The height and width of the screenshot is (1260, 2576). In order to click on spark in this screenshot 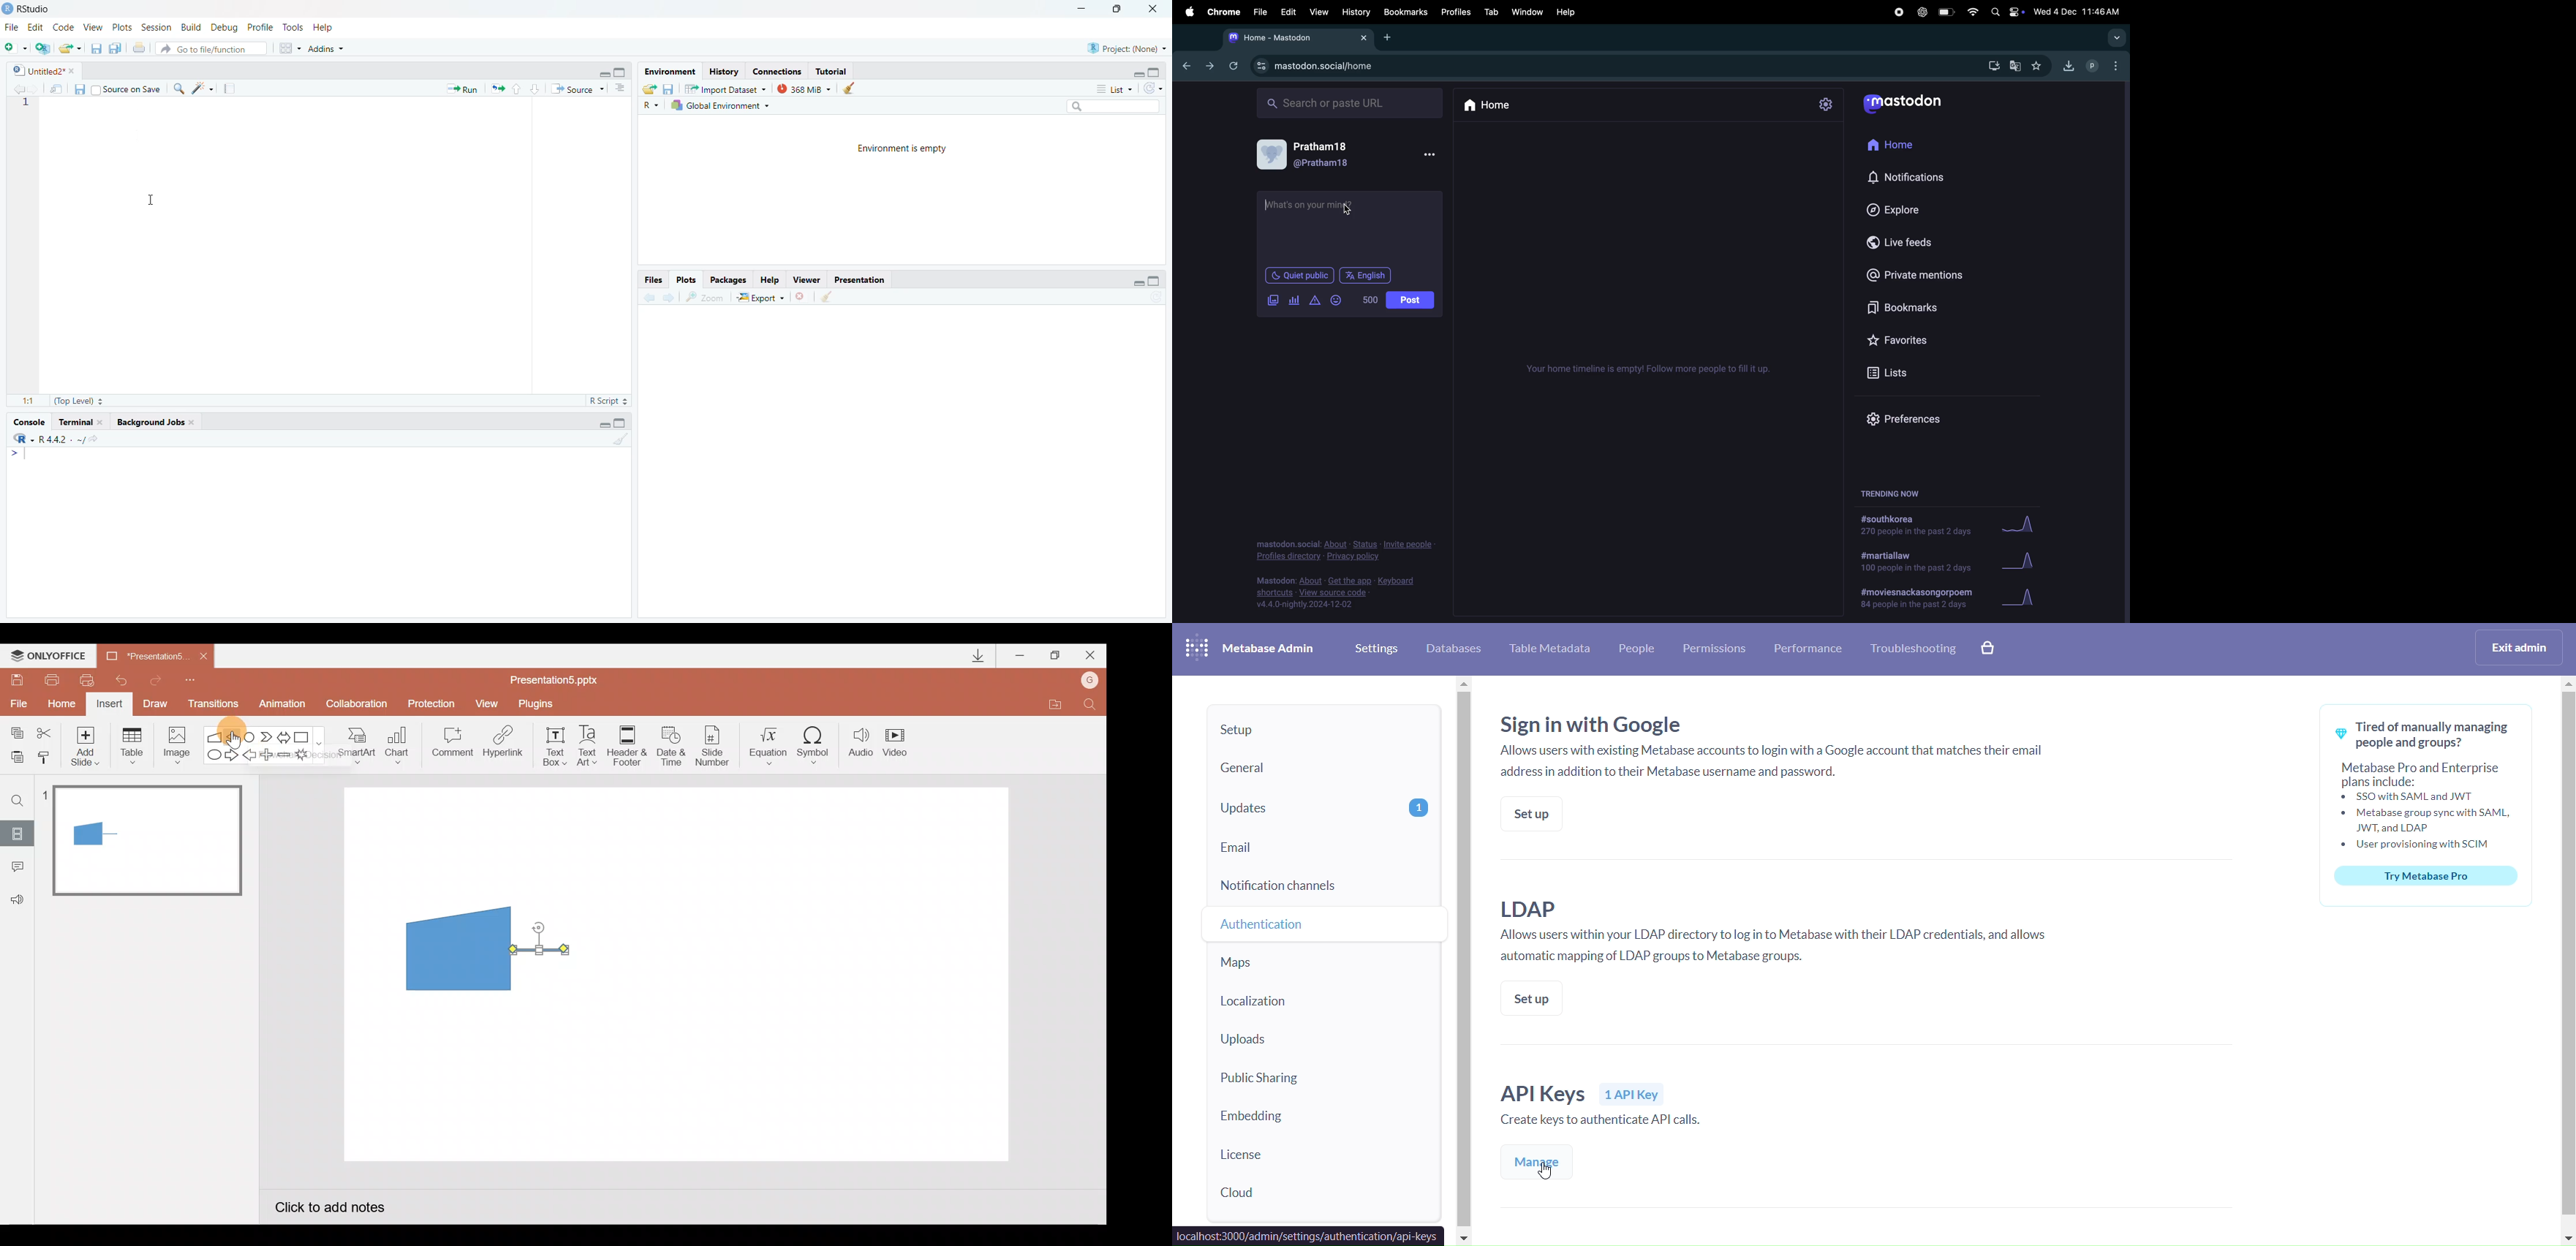, I will do `click(205, 89)`.